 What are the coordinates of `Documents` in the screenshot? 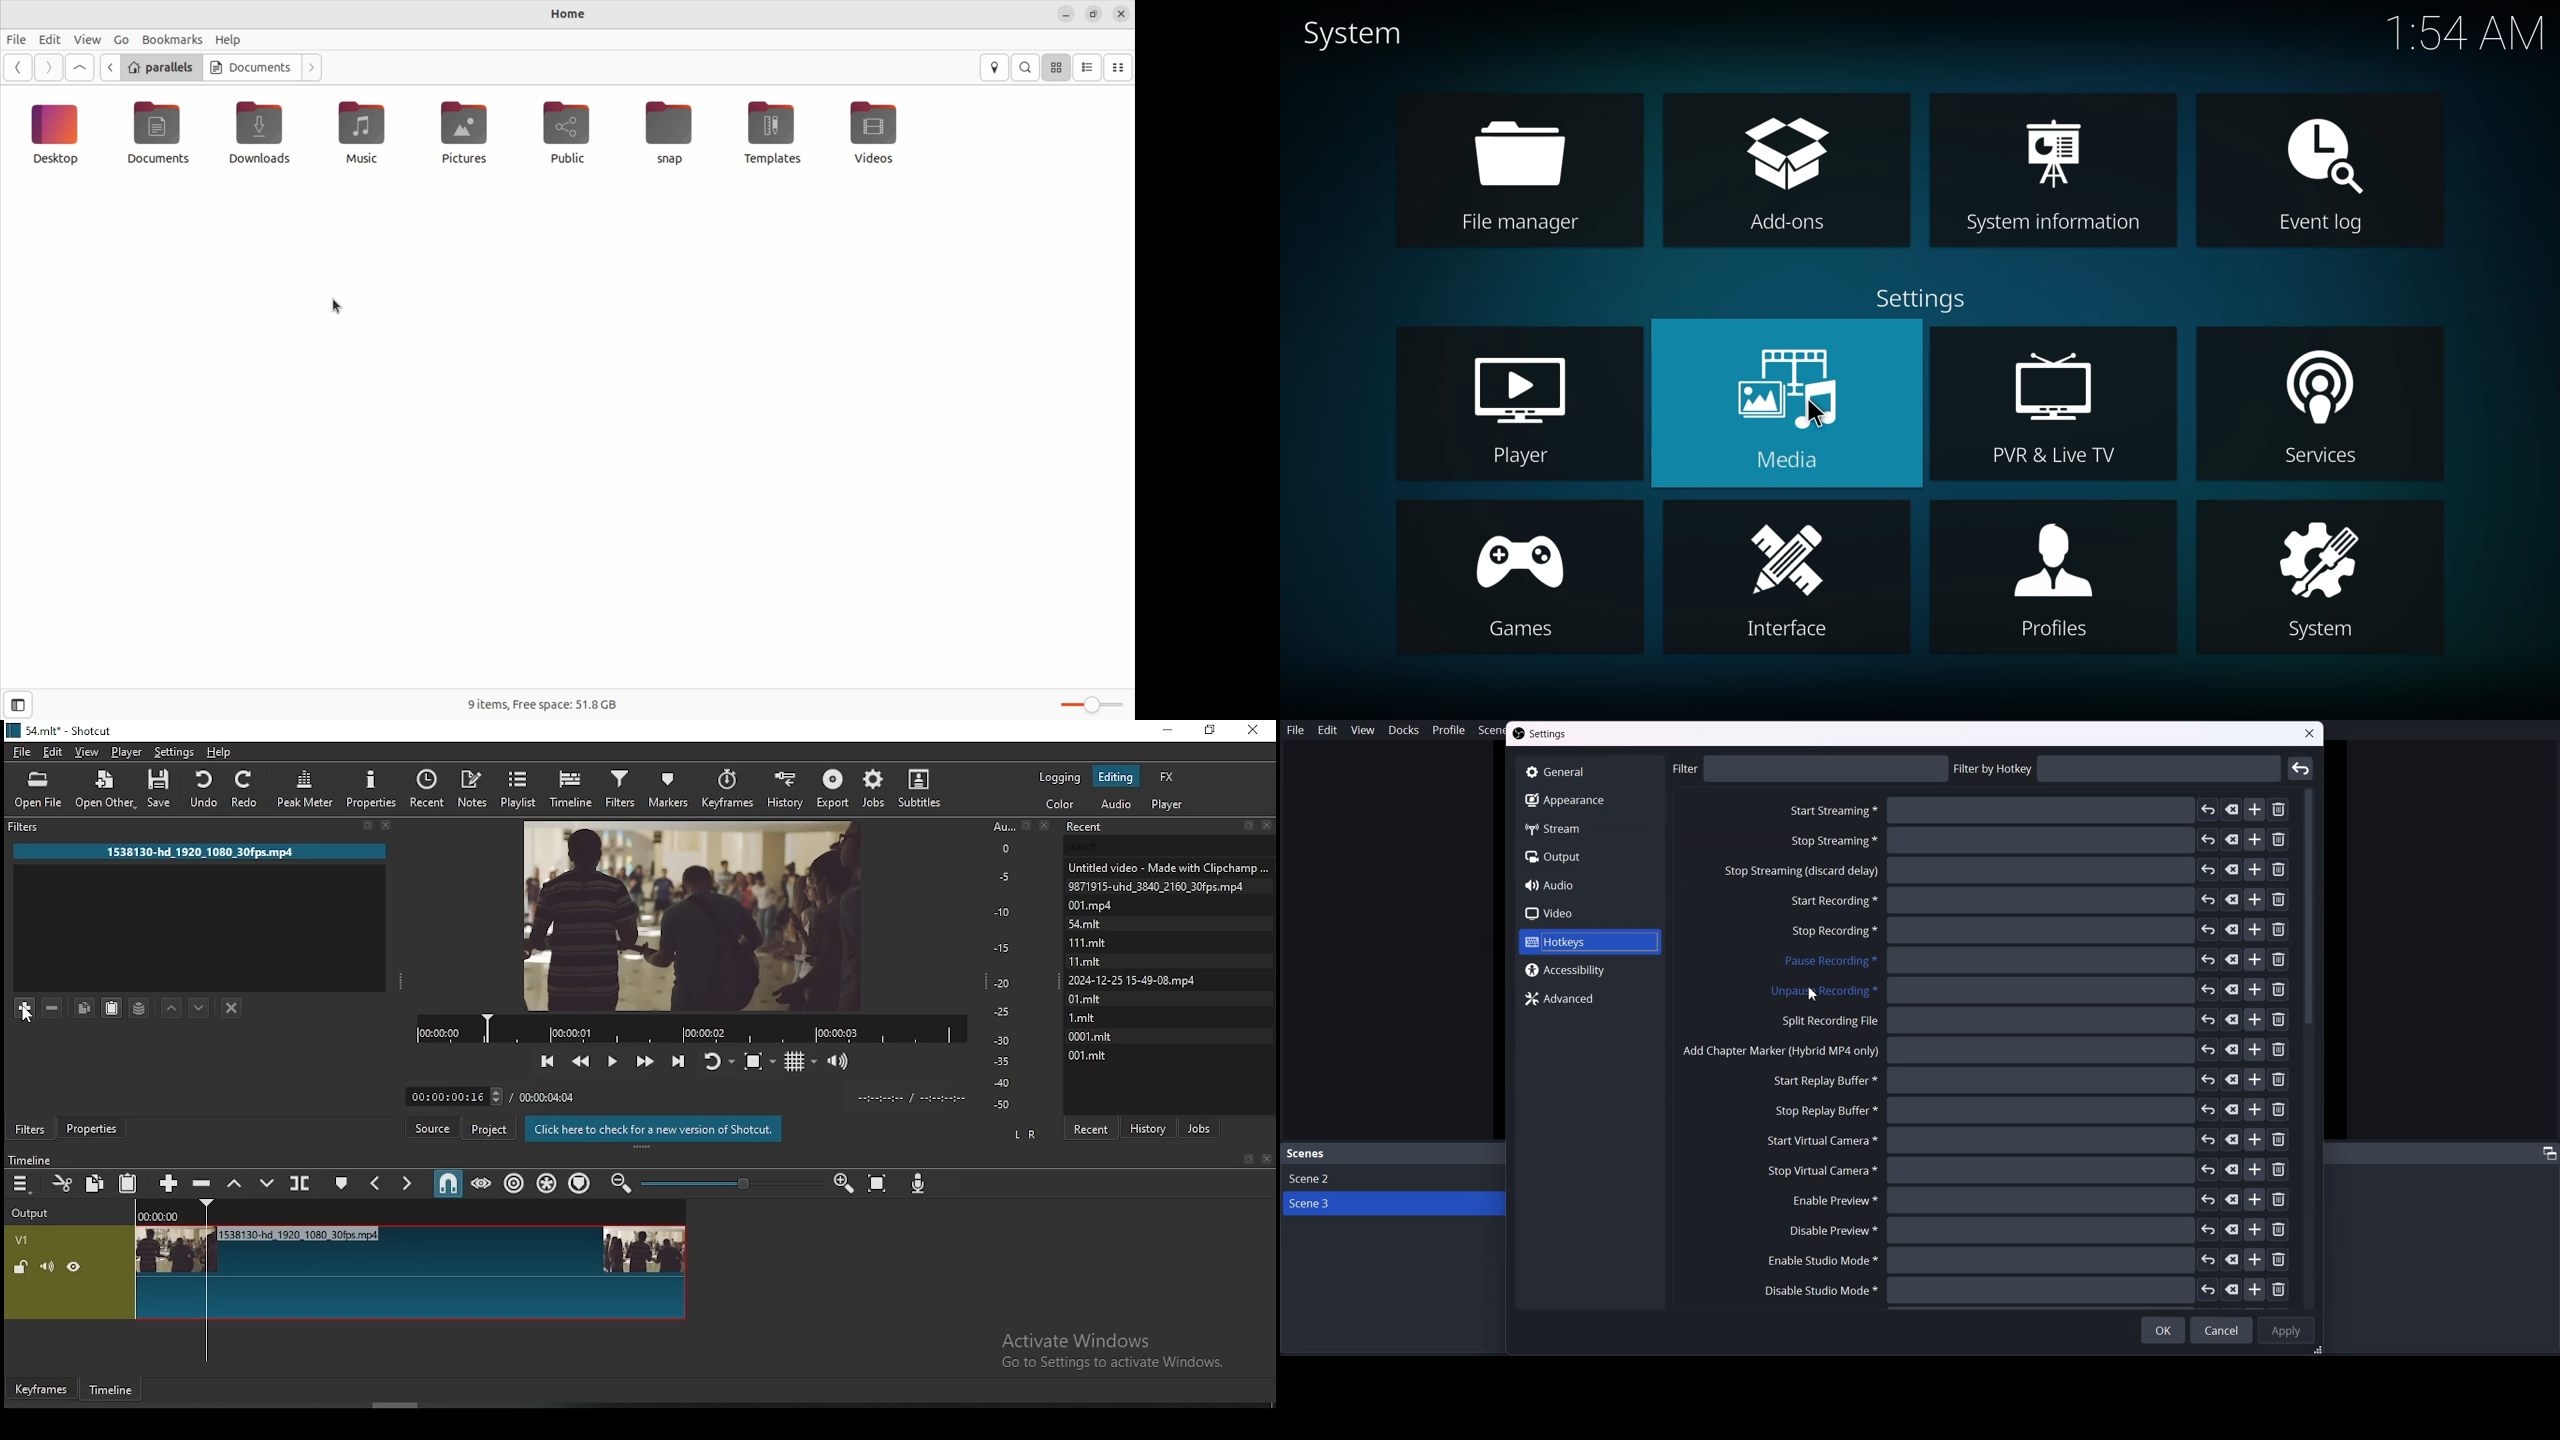 It's located at (251, 66).